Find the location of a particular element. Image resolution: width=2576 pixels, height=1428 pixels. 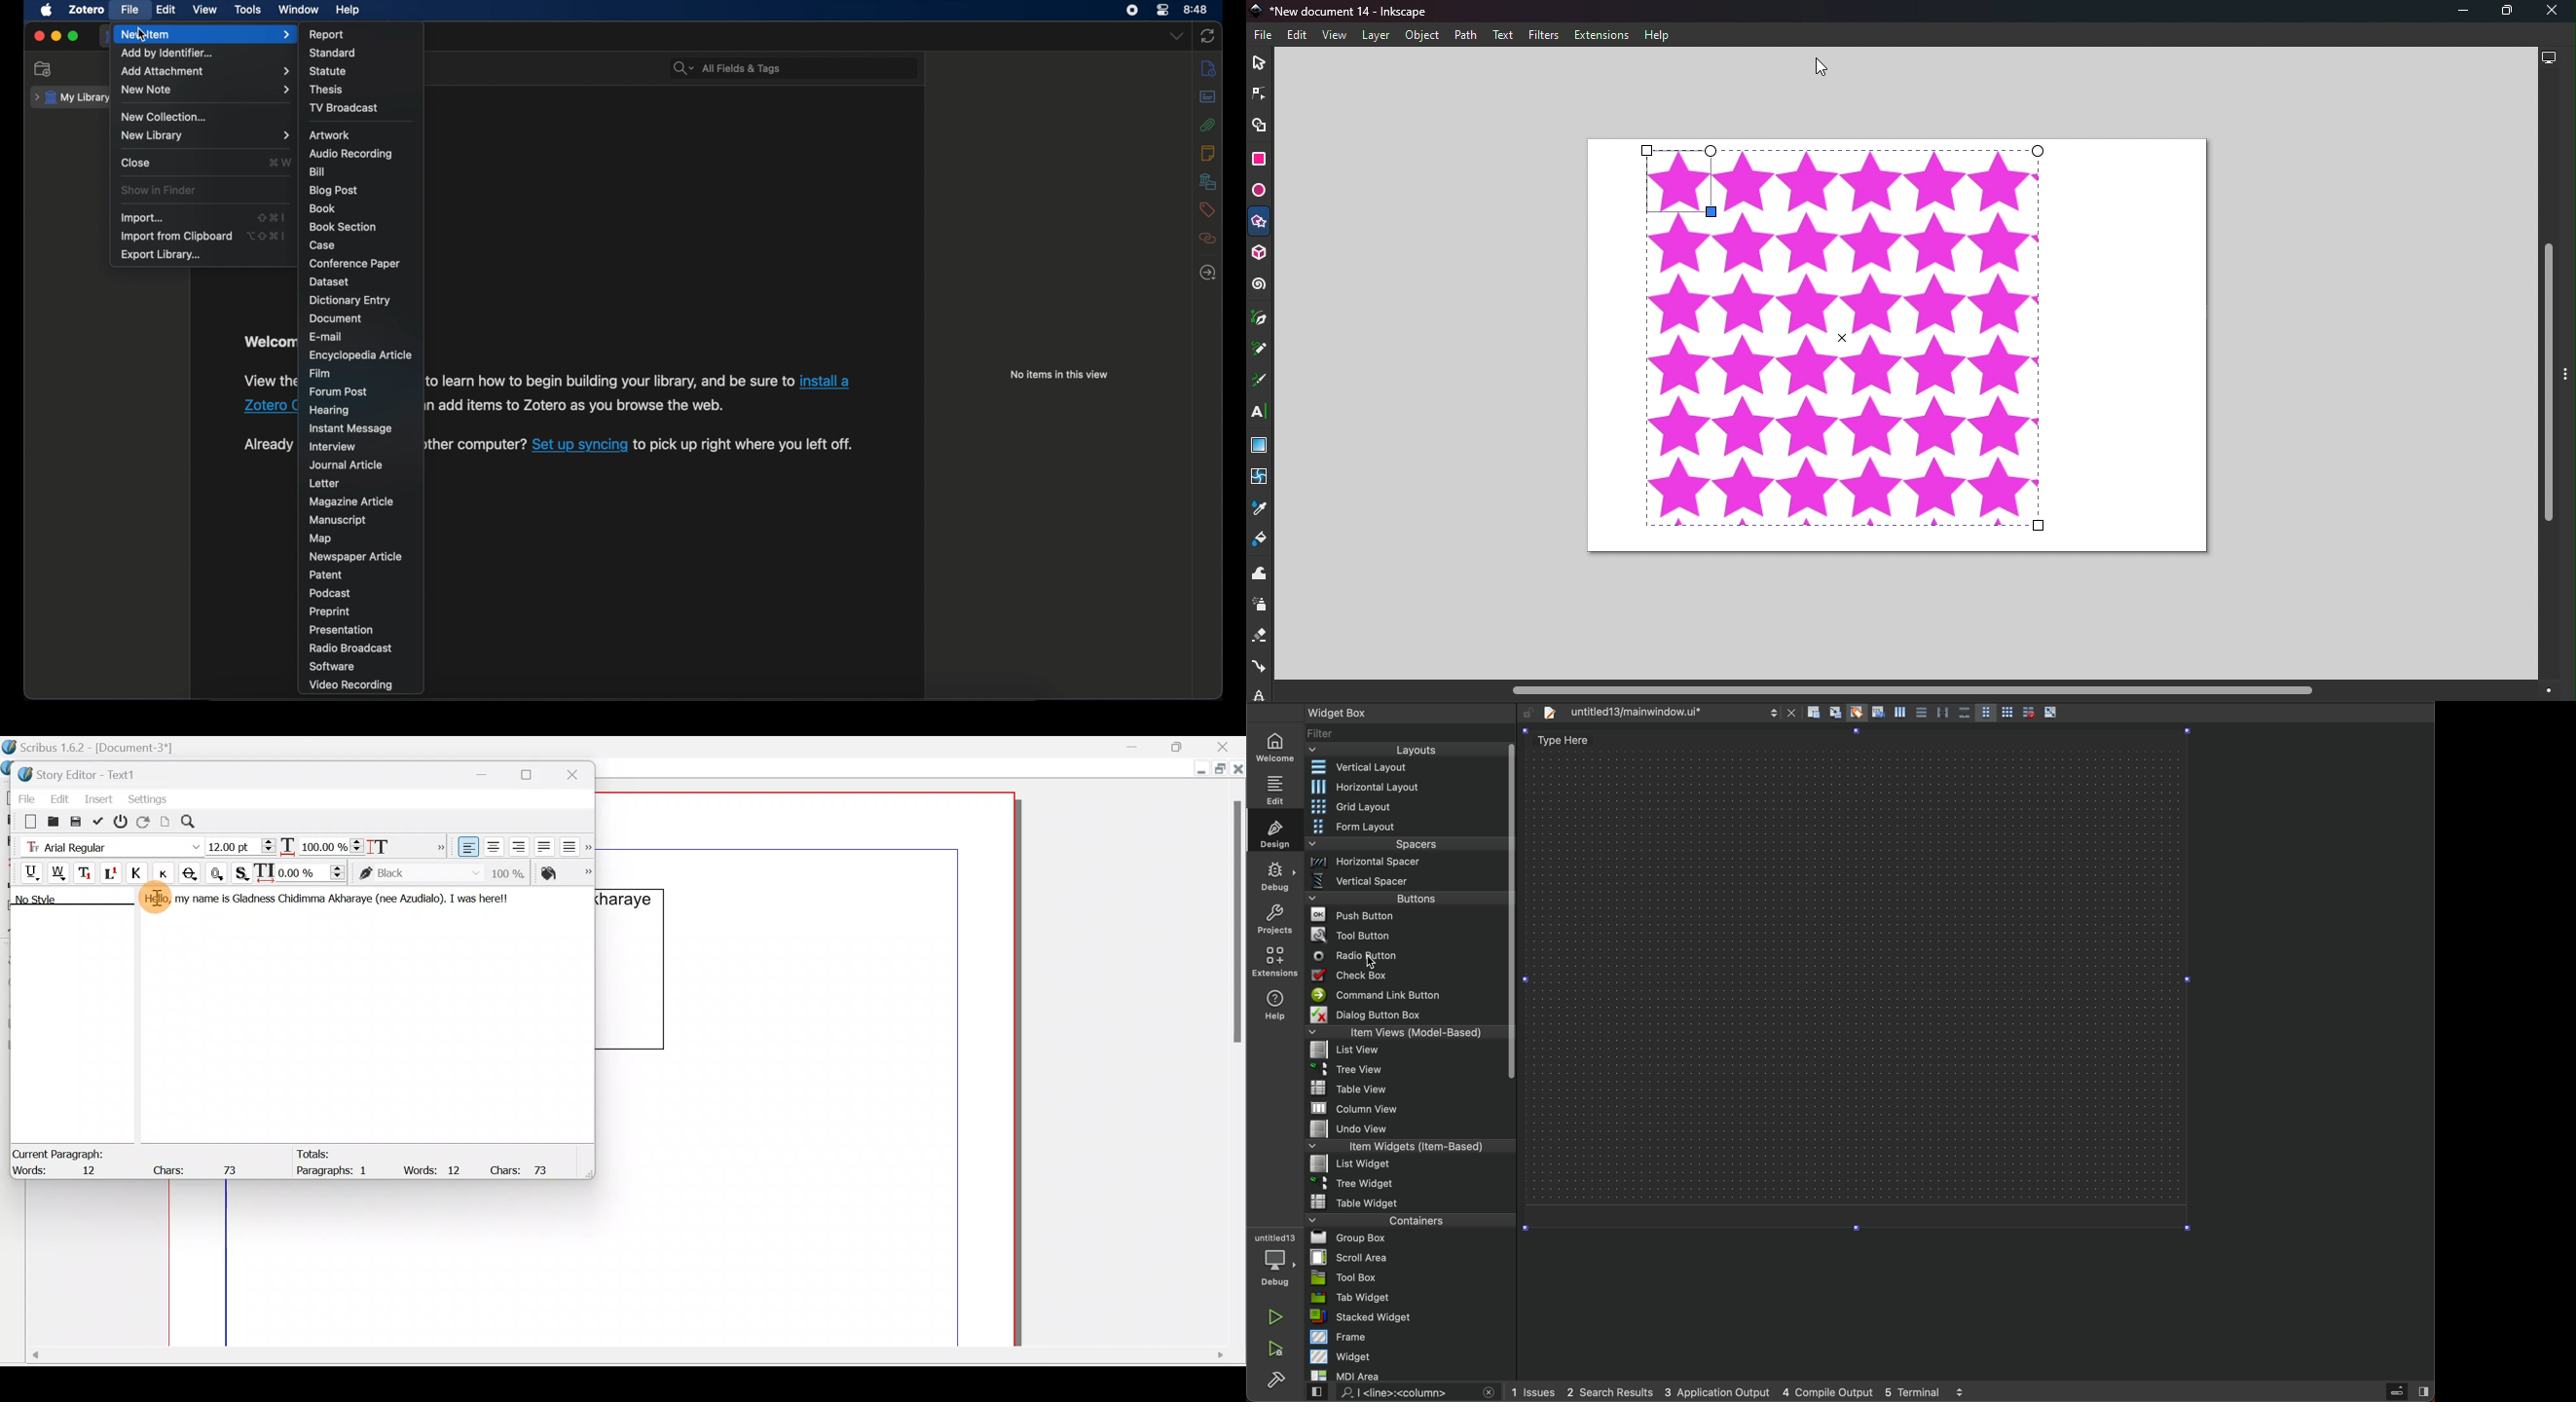

Scaling width of characters is located at coordinates (322, 844).